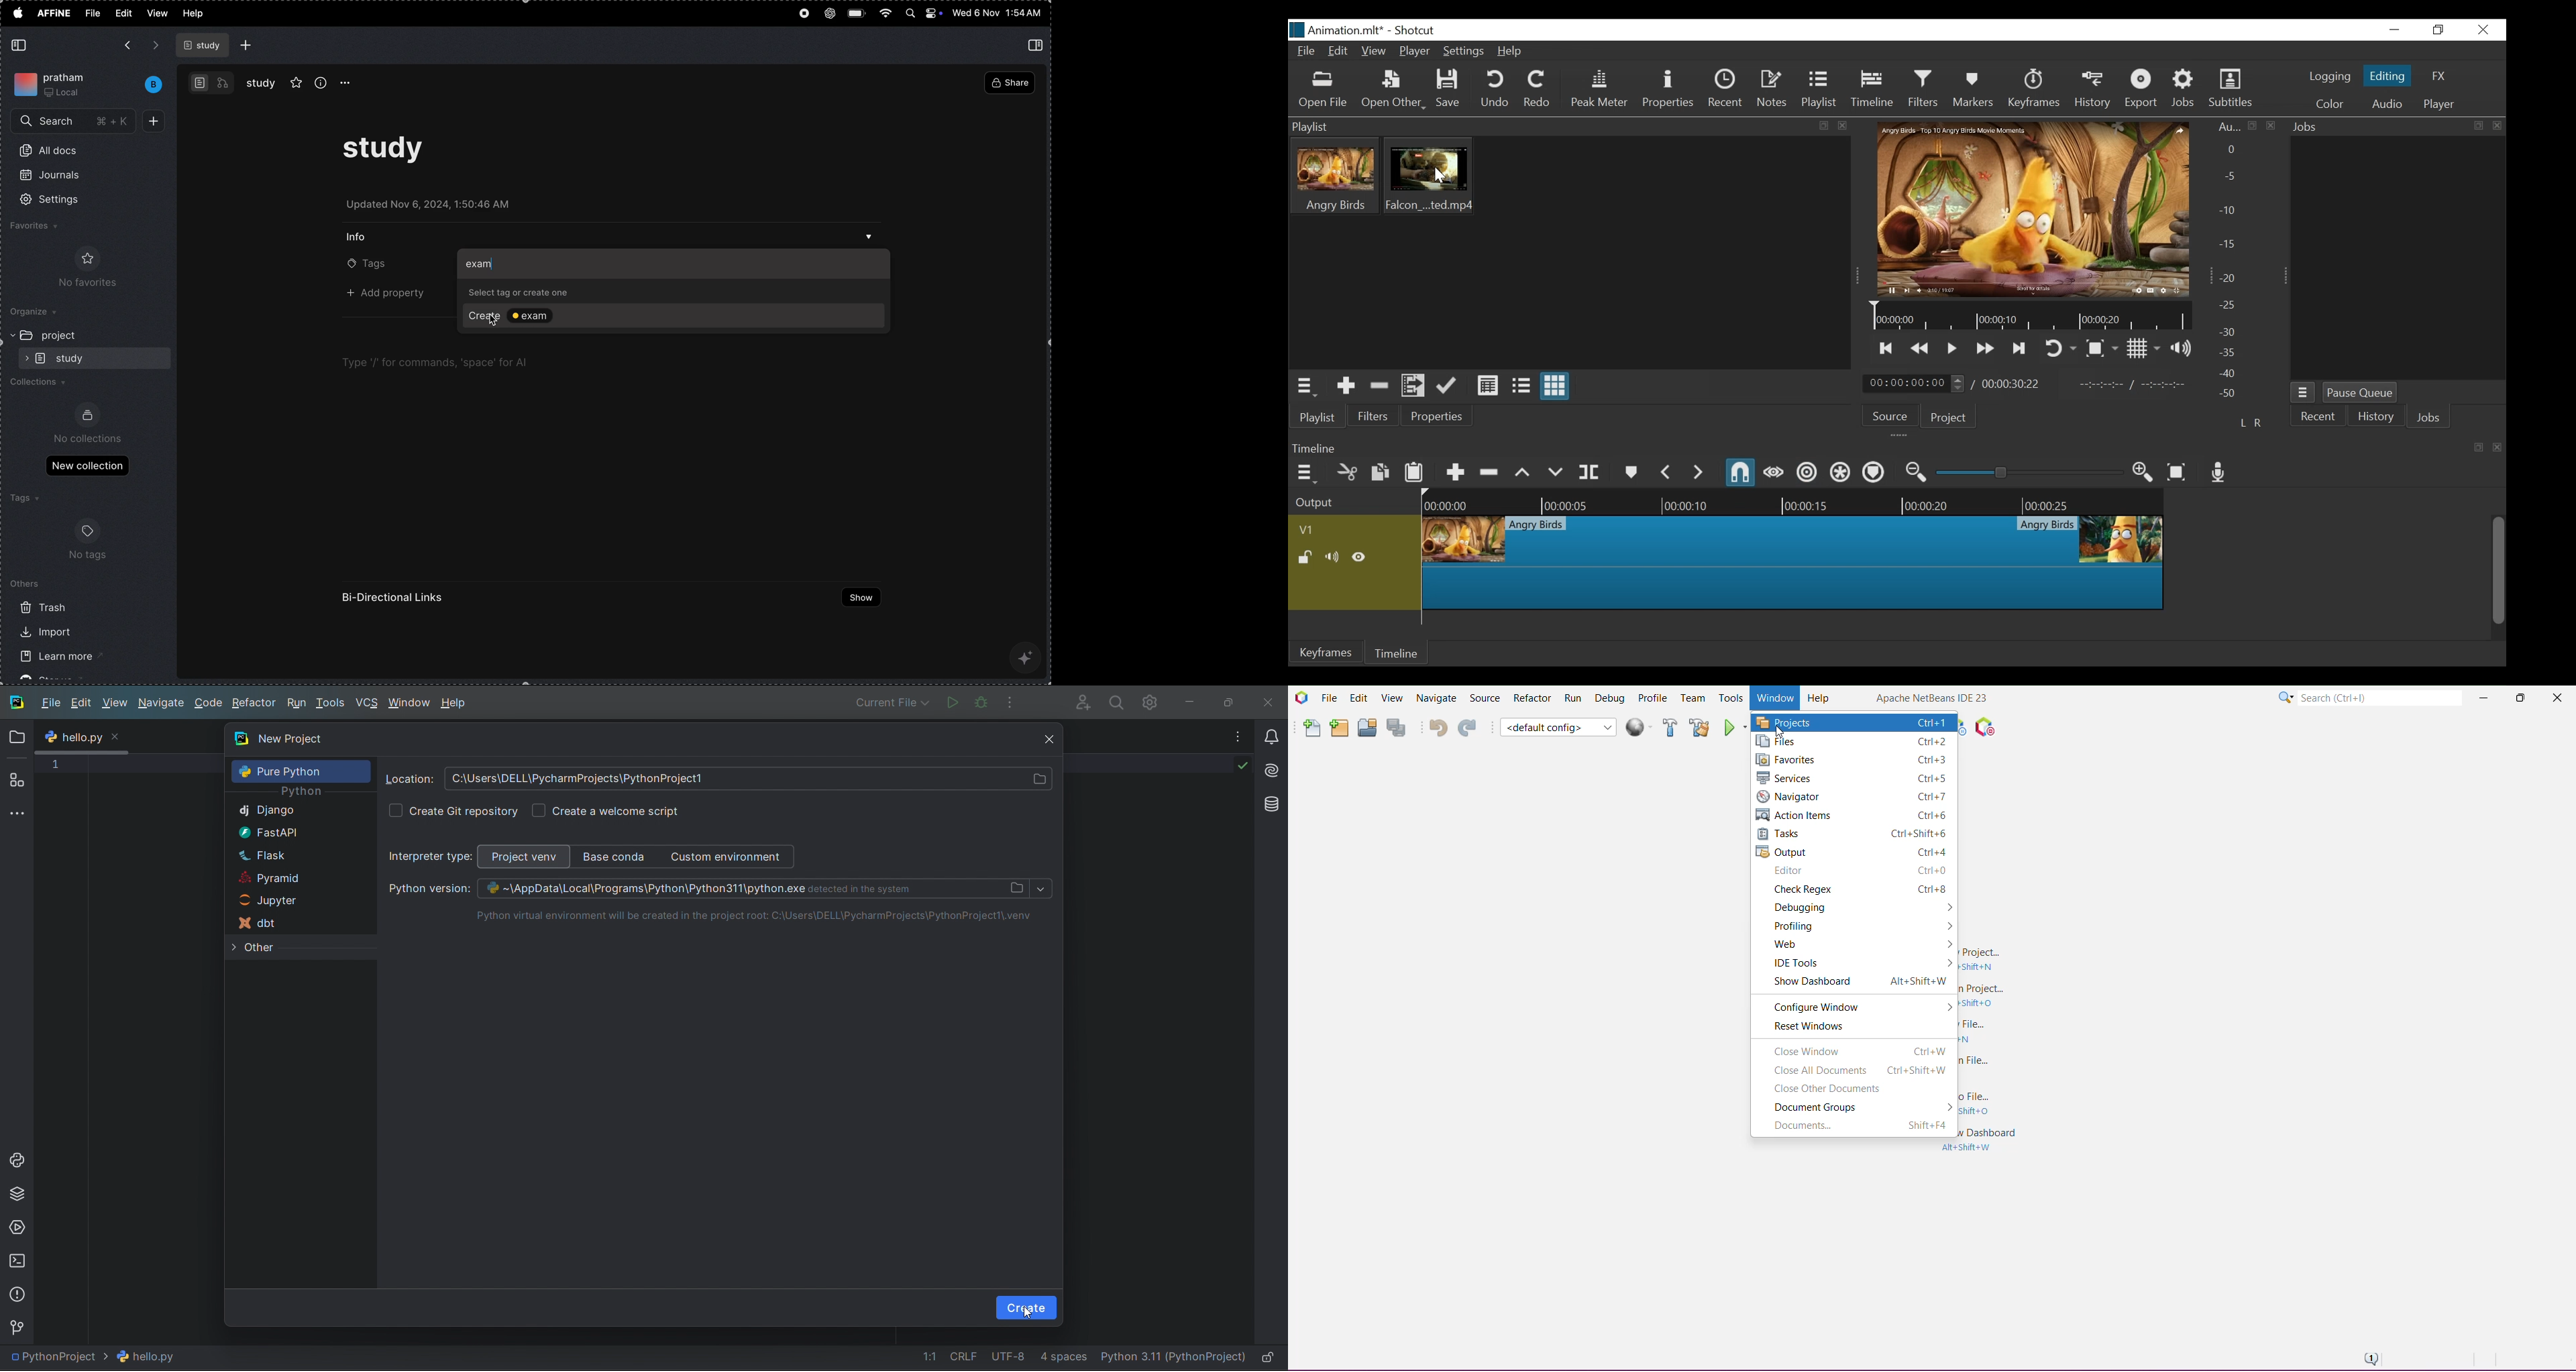  Describe the element at coordinates (2397, 30) in the screenshot. I see `minimize` at that location.